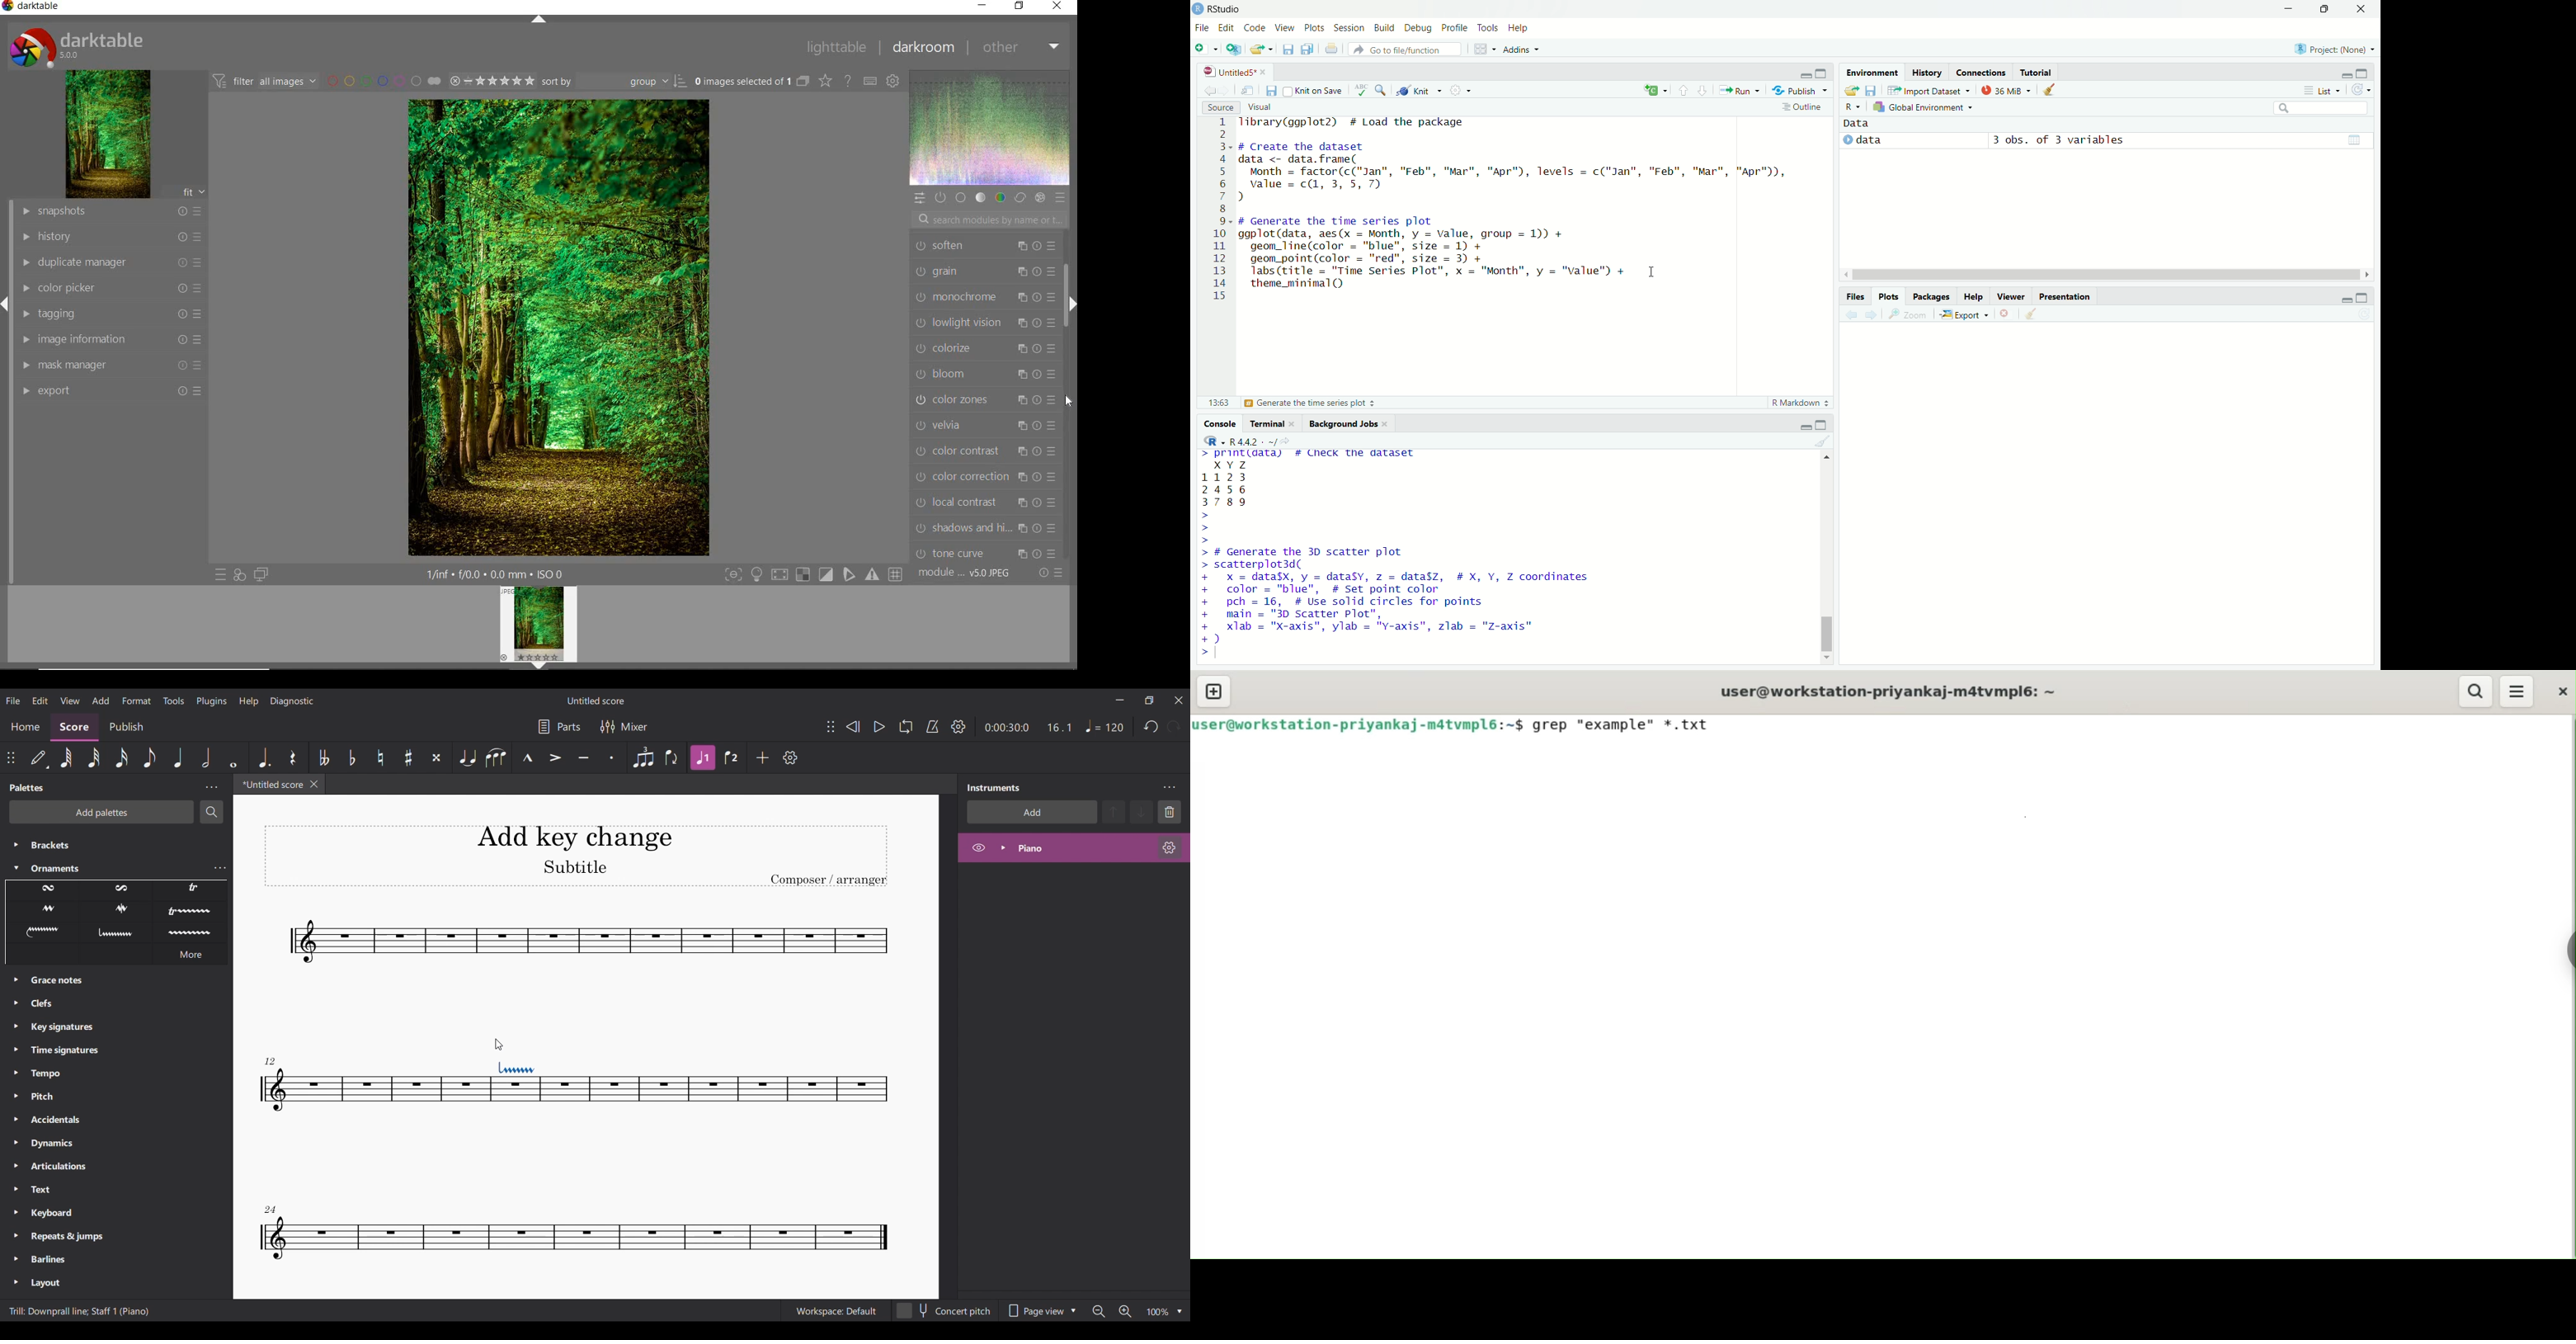 The image size is (2576, 1344). Describe the element at coordinates (986, 399) in the screenshot. I see `color zones` at that location.